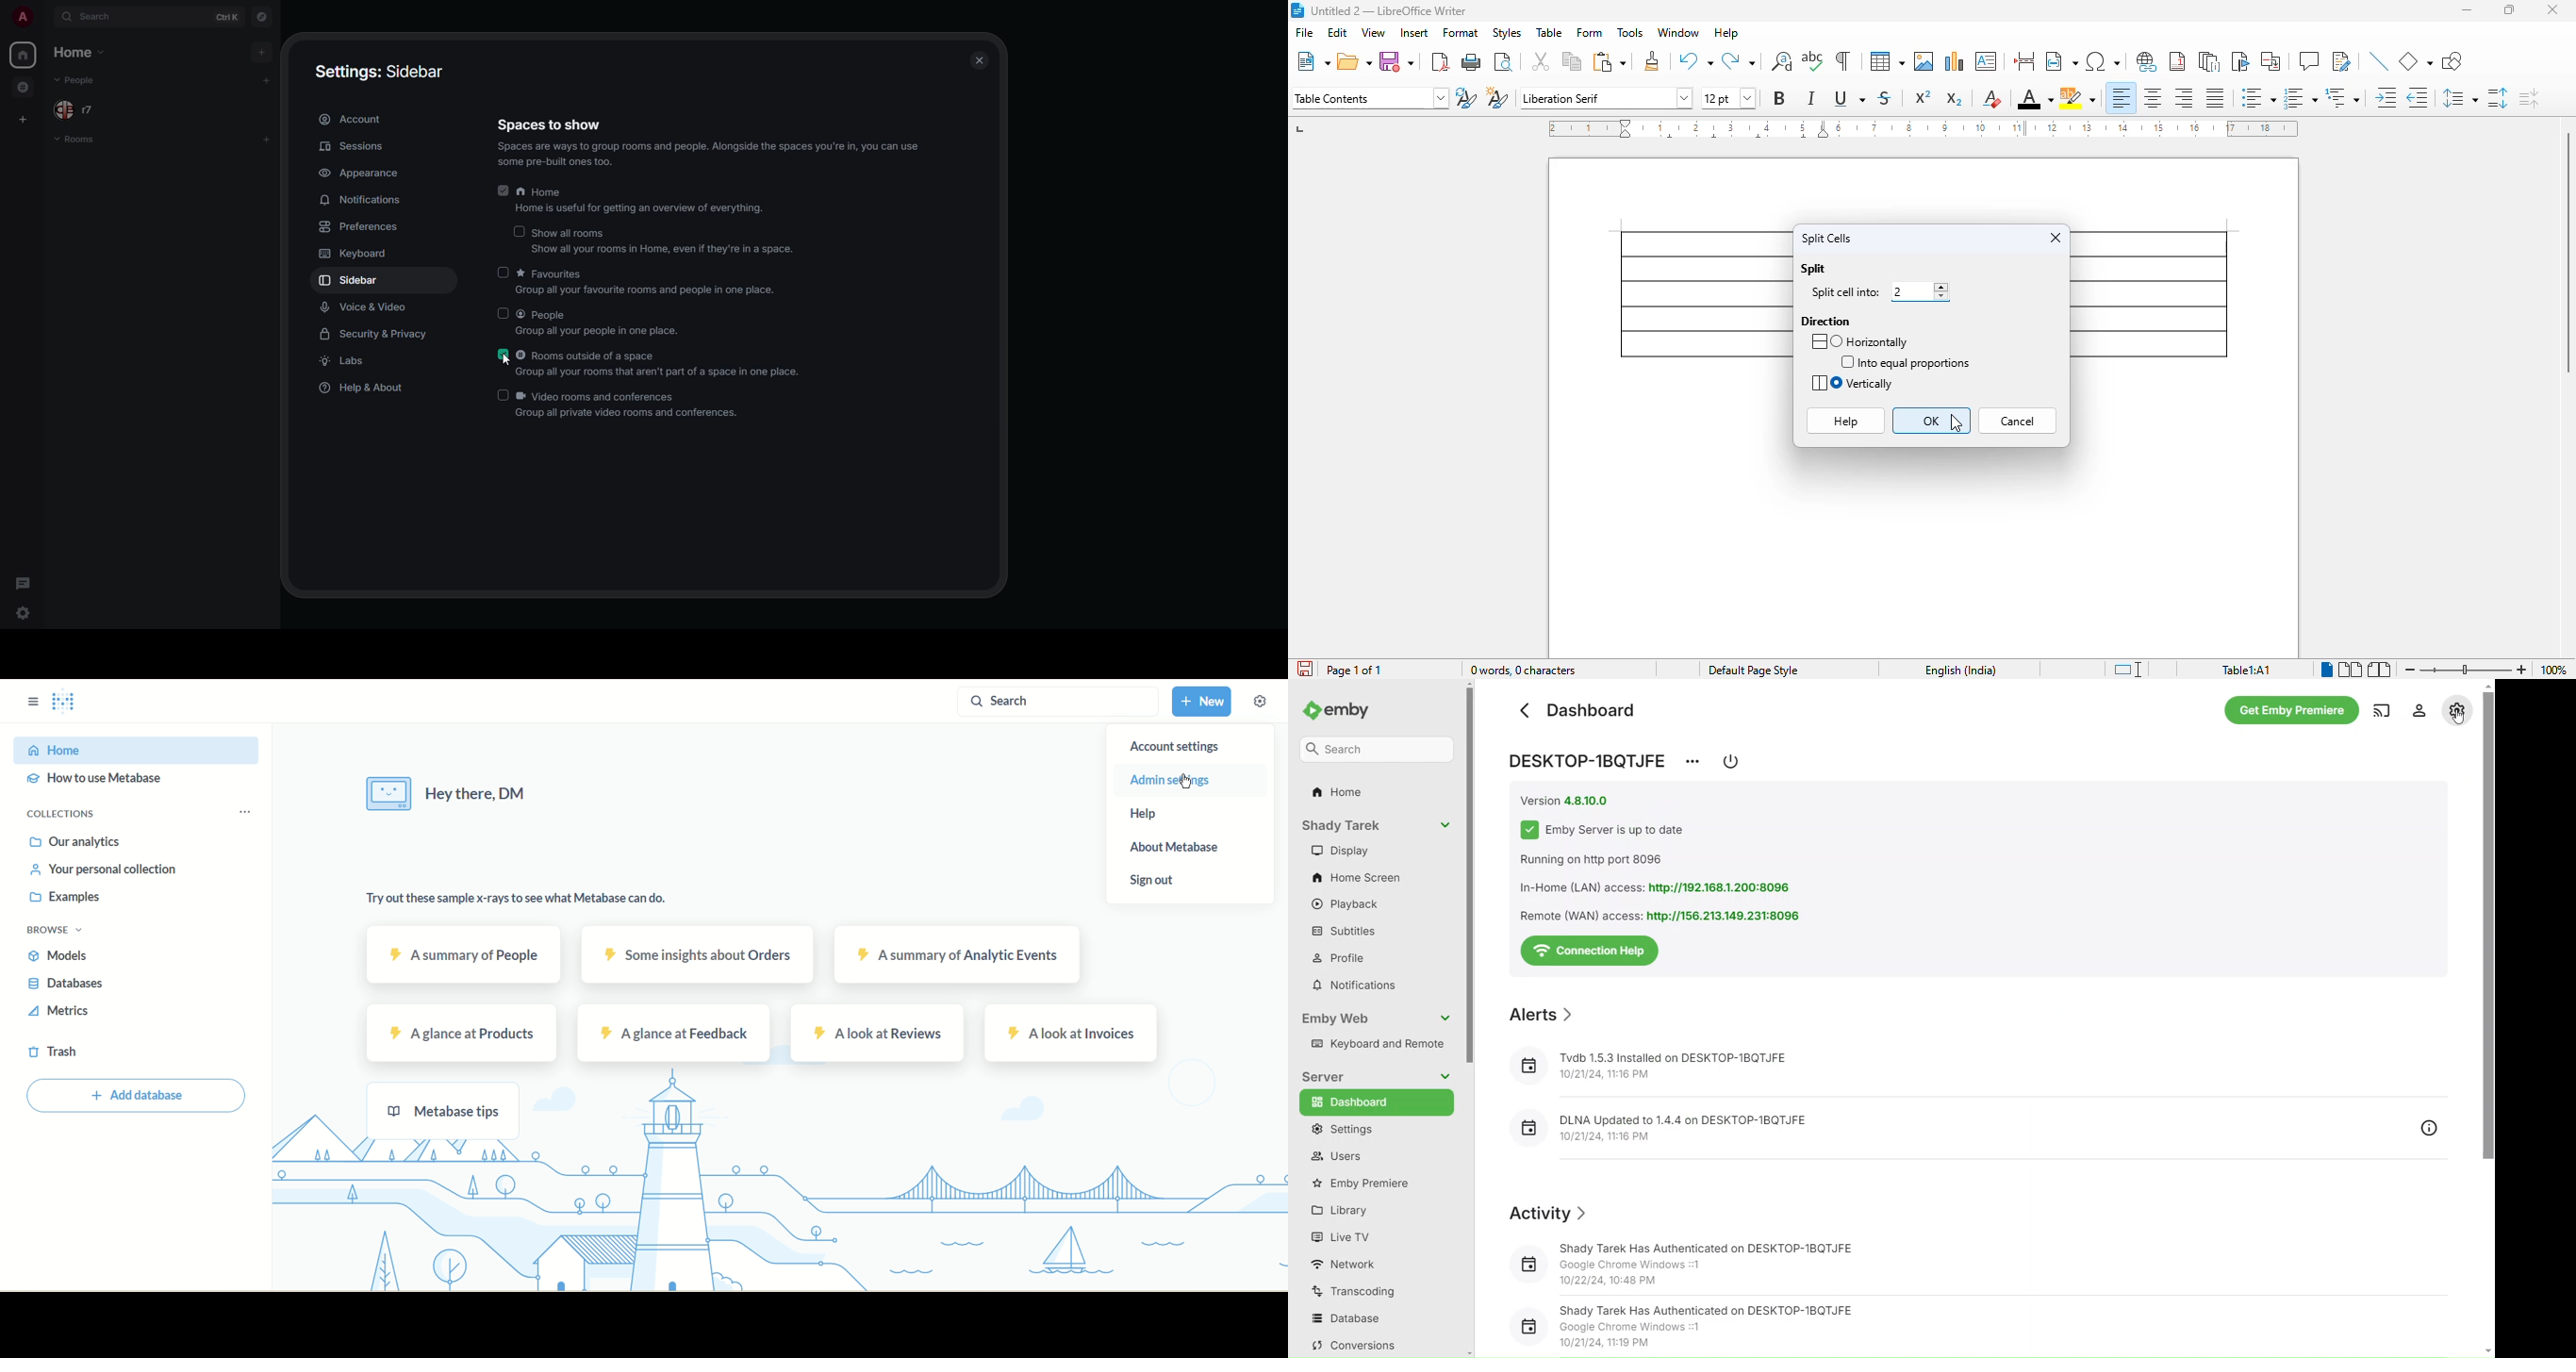 Image resolution: width=2576 pixels, height=1372 pixels. What do you see at coordinates (1188, 845) in the screenshot?
I see `About metabase` at bounding box center [1188, 845].